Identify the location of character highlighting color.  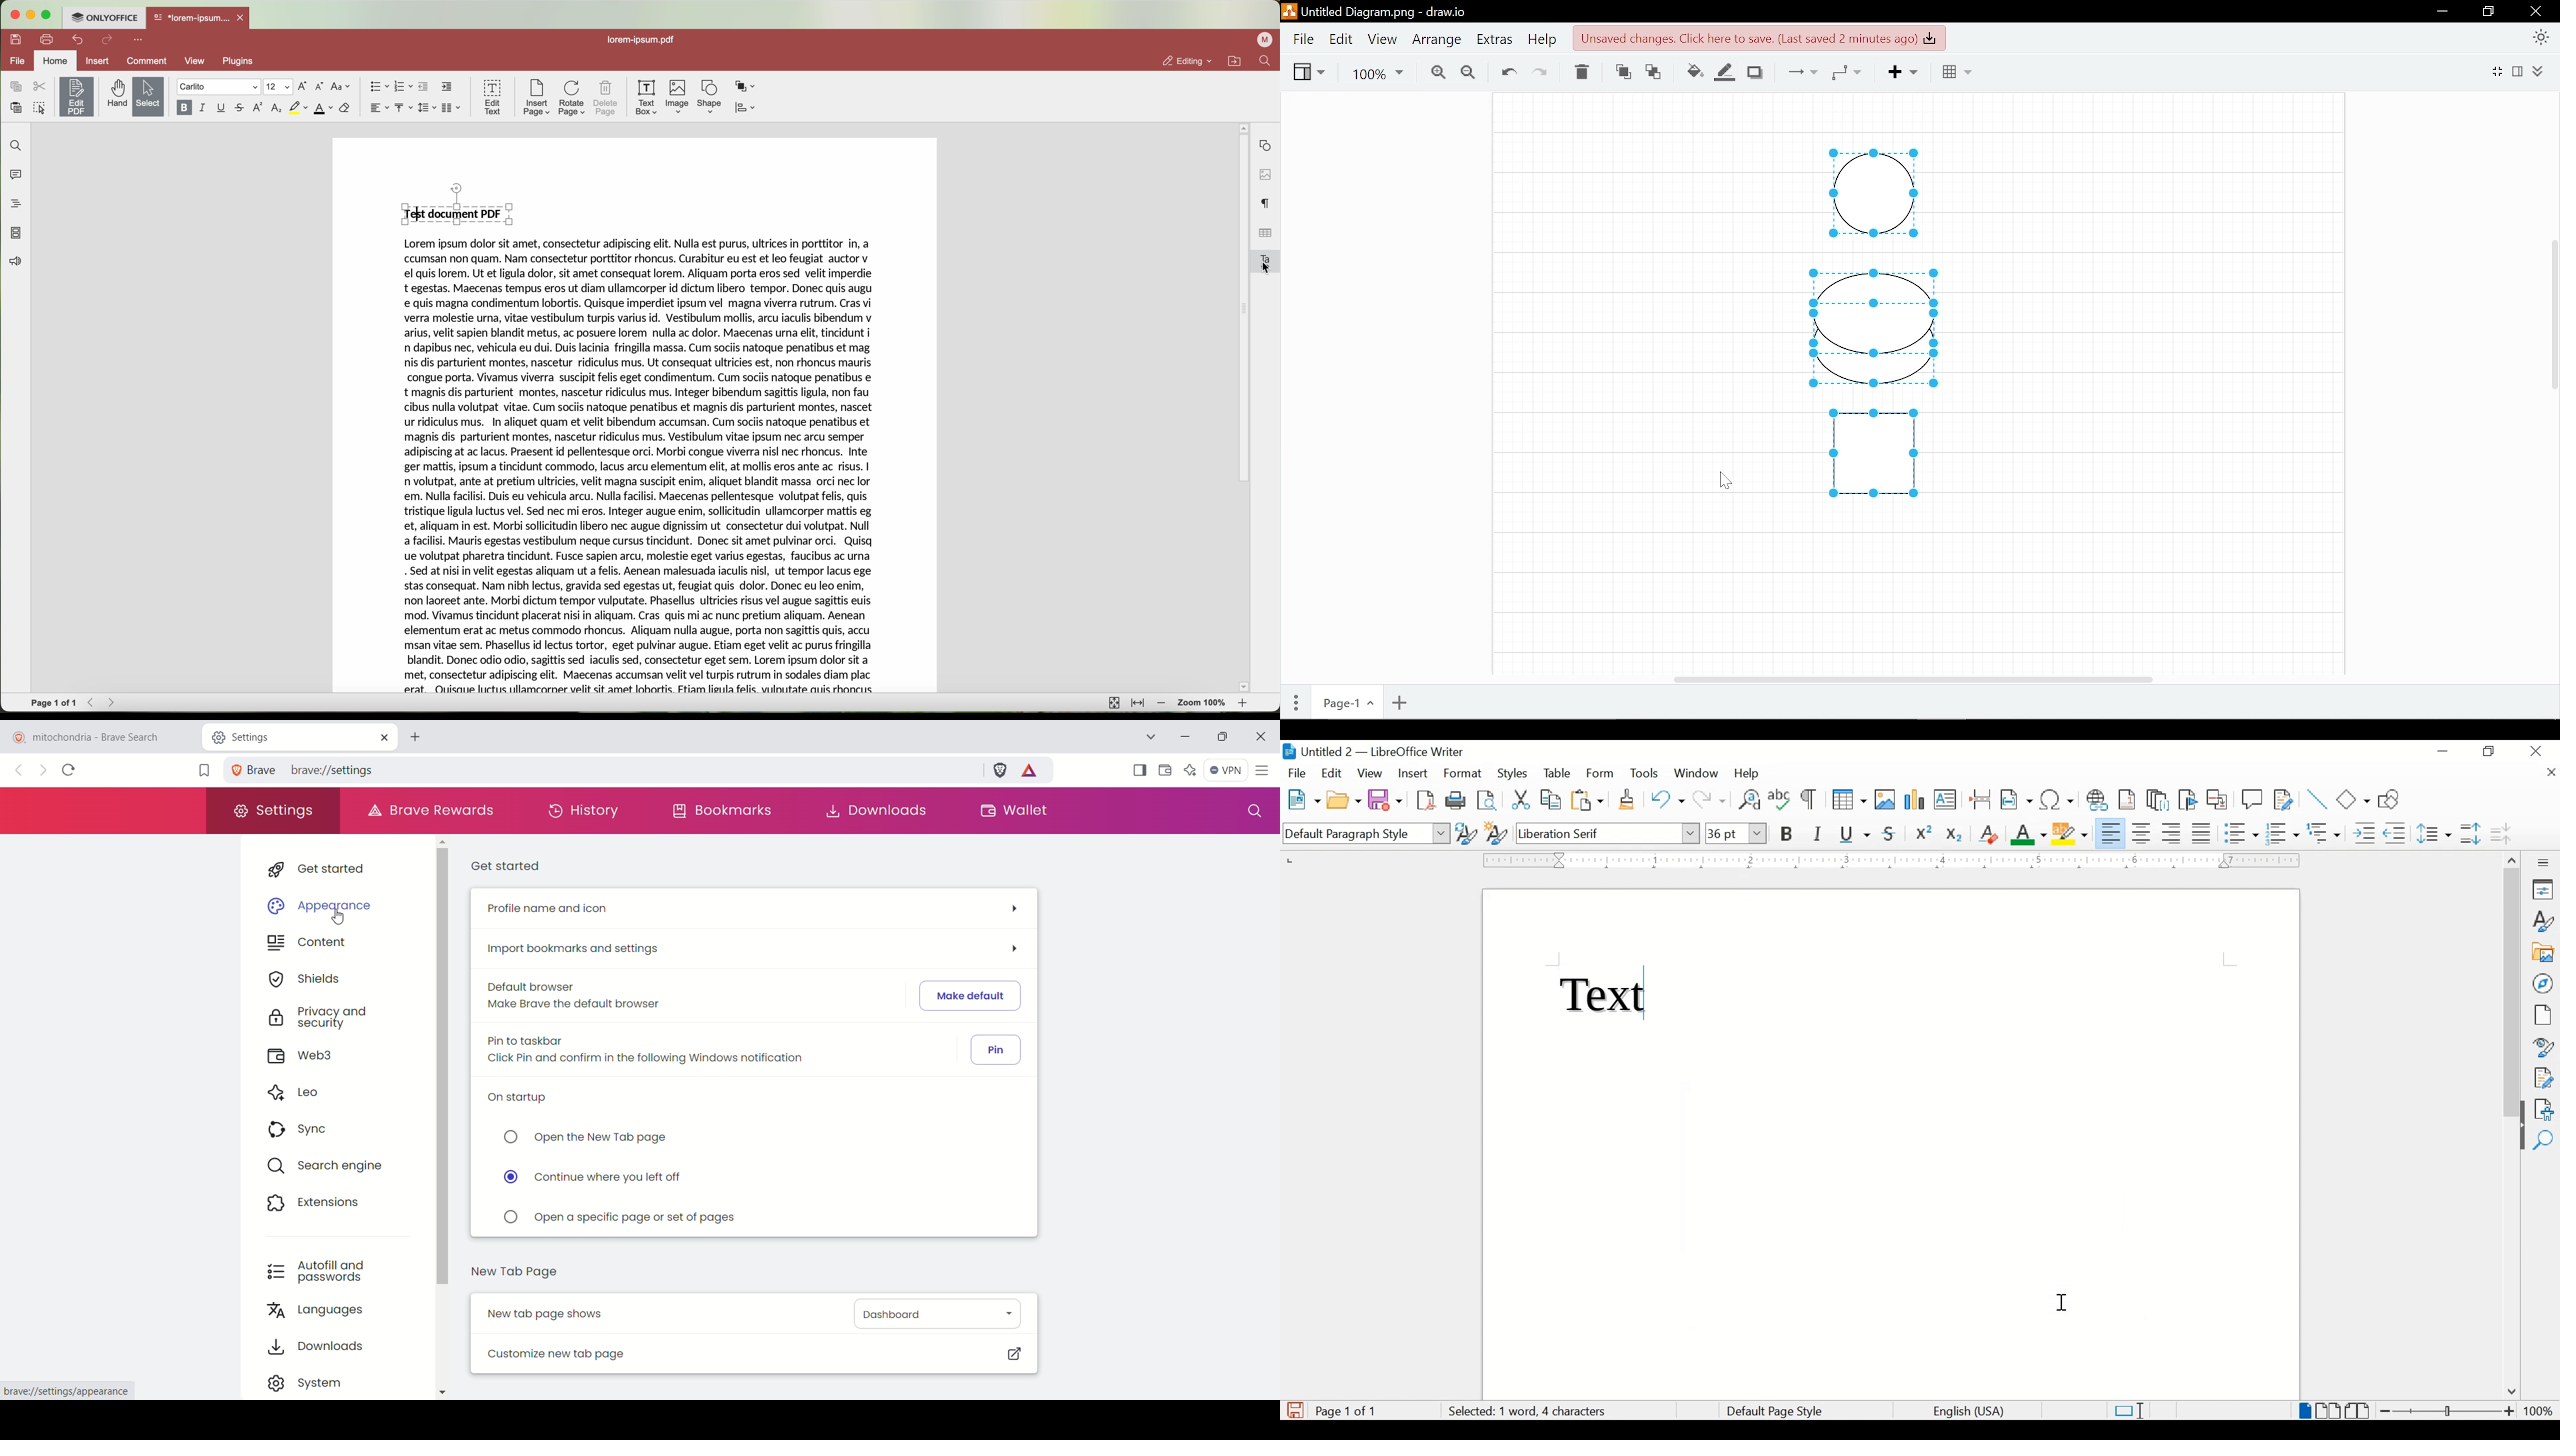
(2071, 833).